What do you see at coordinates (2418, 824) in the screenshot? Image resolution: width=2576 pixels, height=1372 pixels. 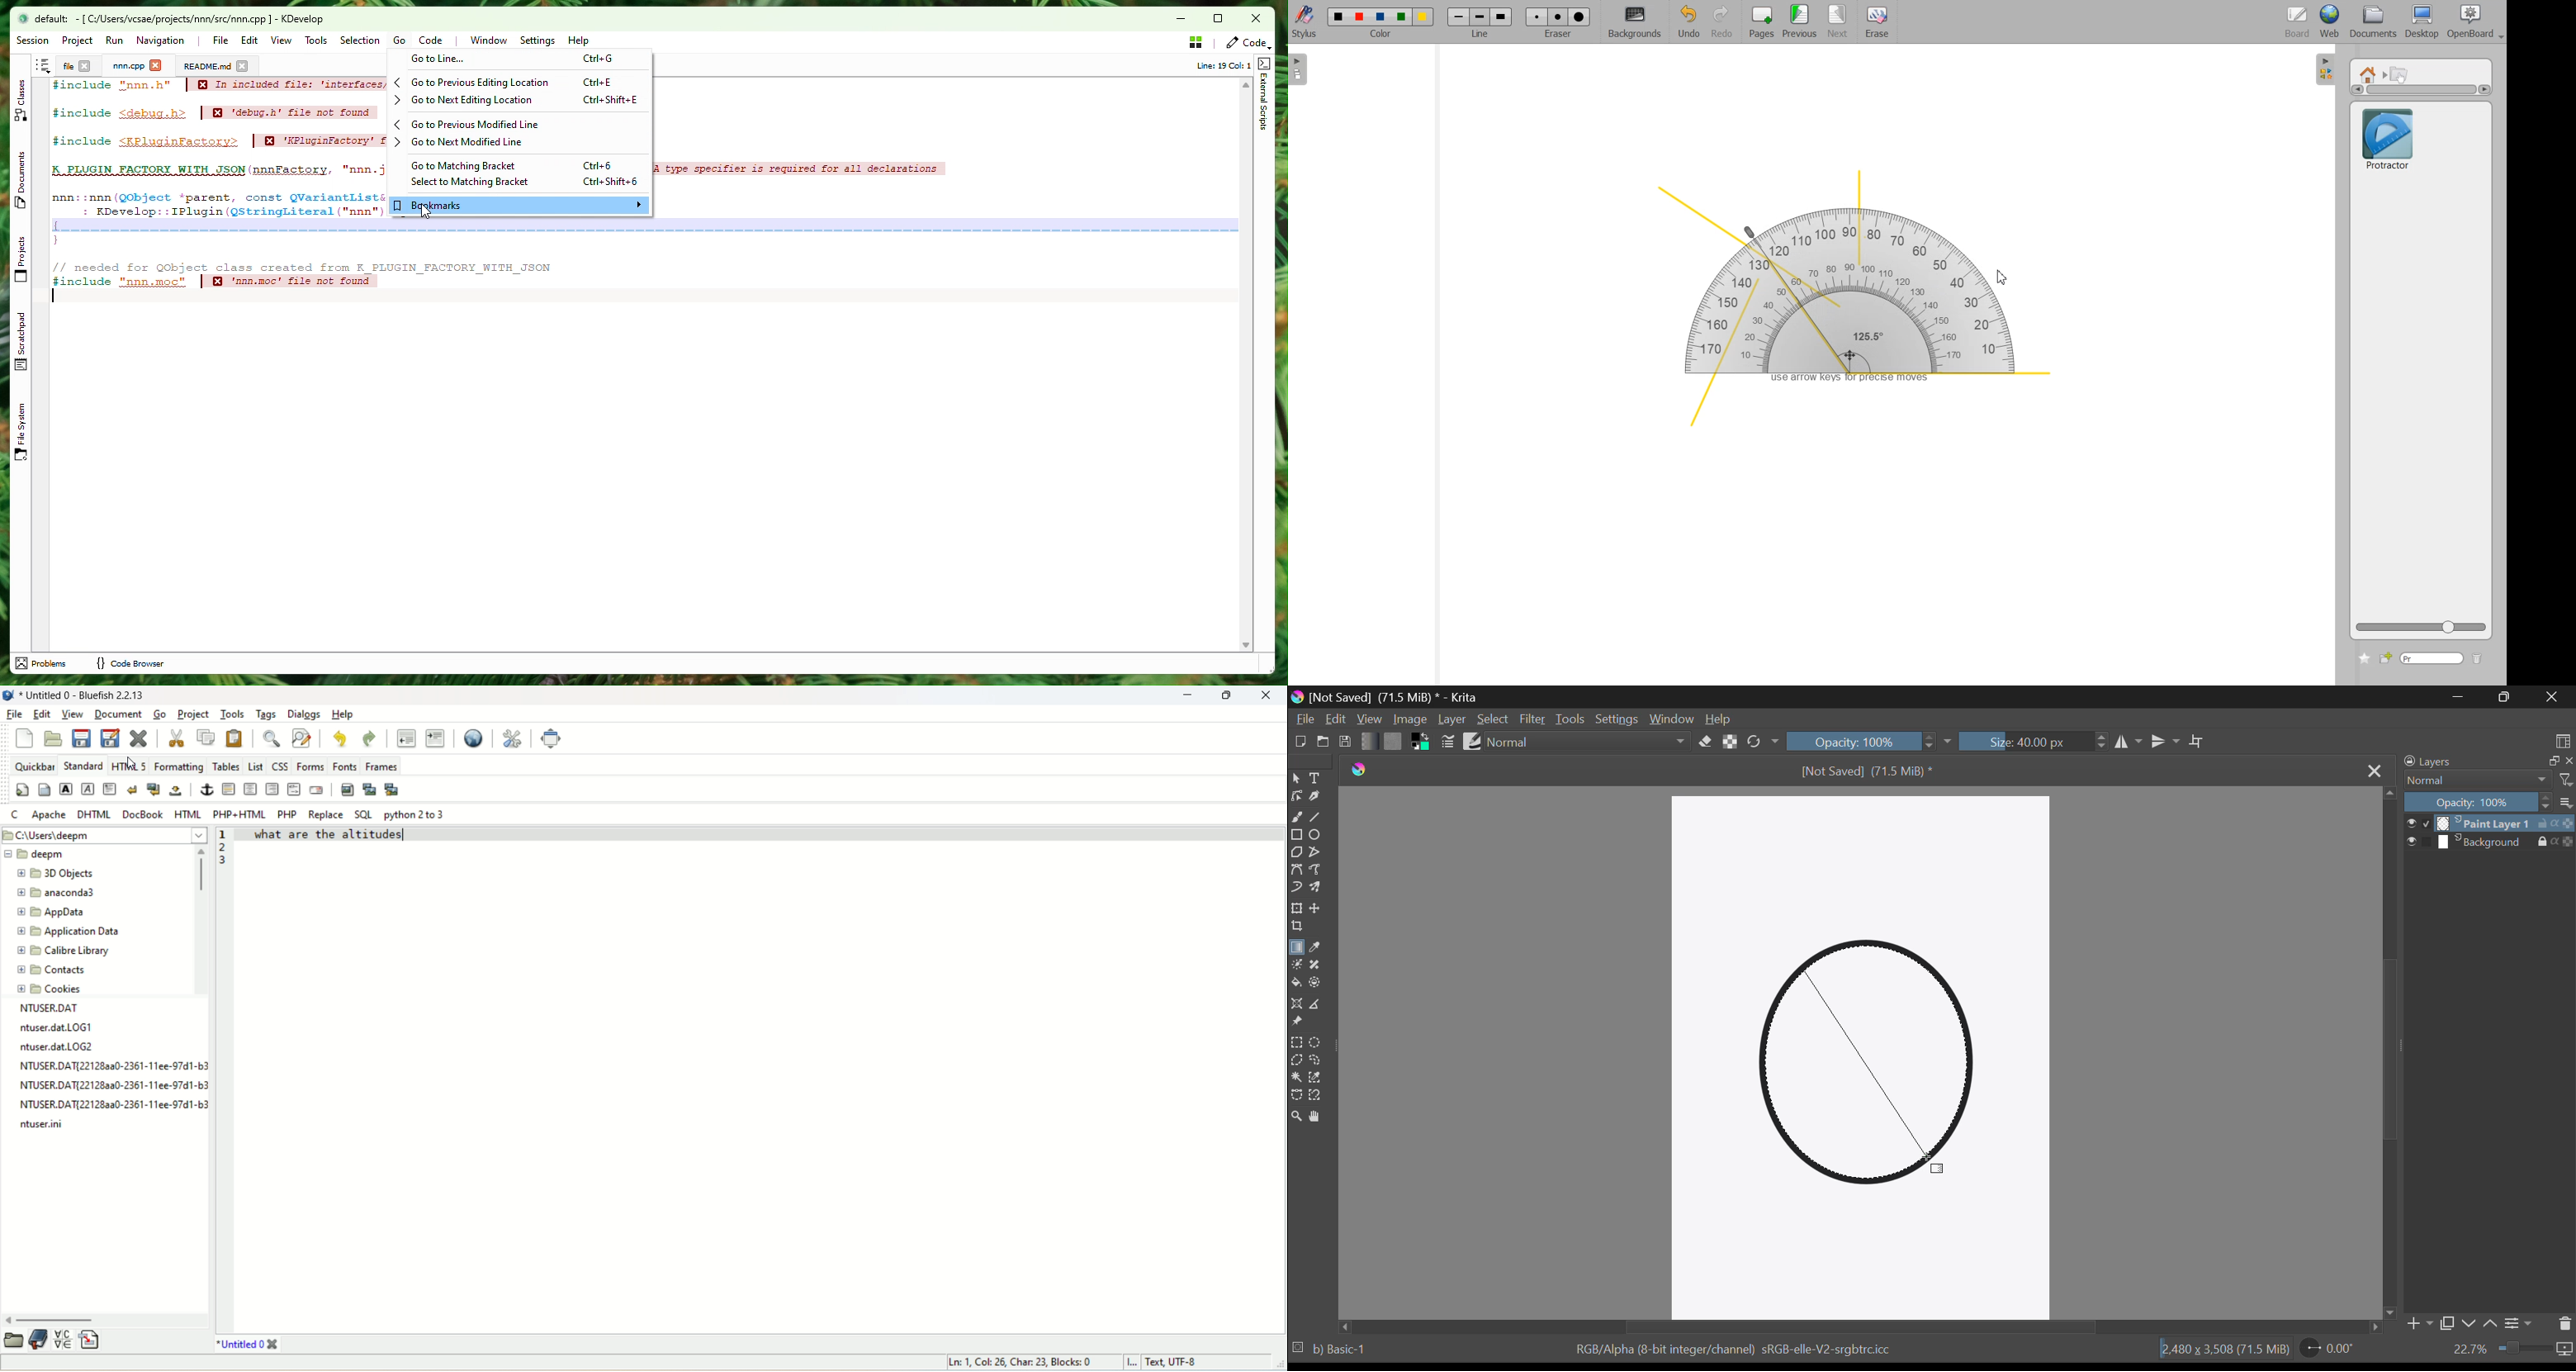 I see `checkbox` at bounding box center [2418, 824].